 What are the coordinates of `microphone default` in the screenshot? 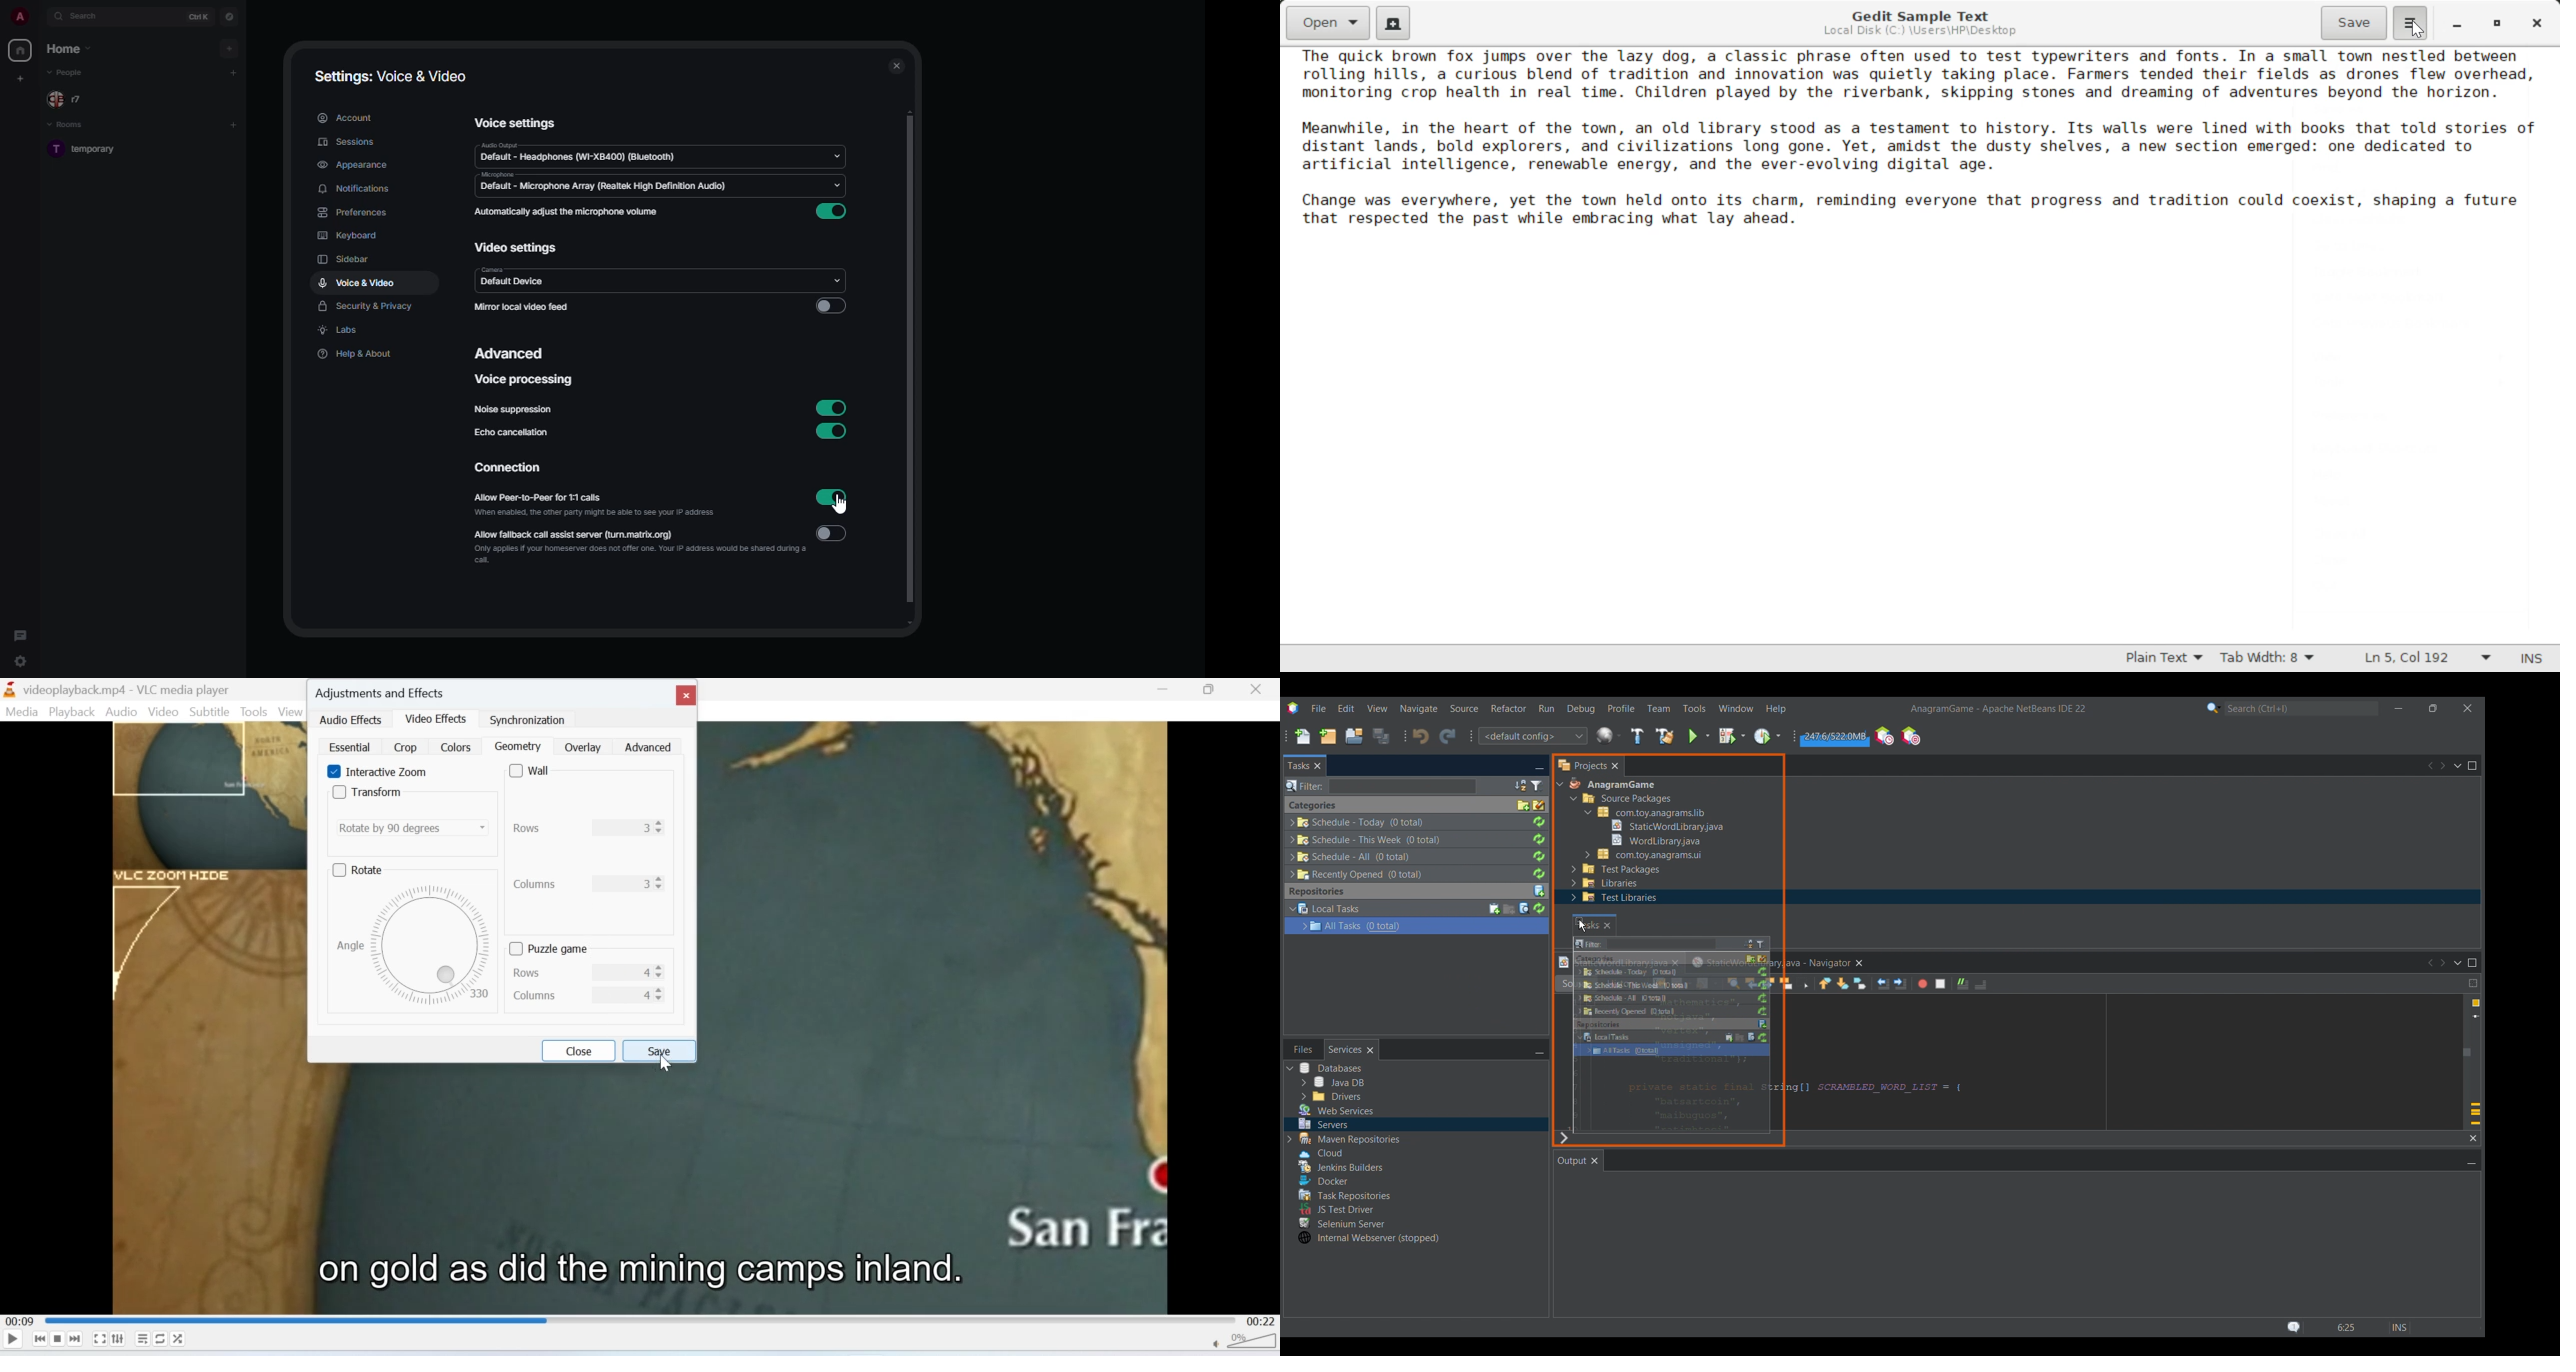 It's located at (601, 183).